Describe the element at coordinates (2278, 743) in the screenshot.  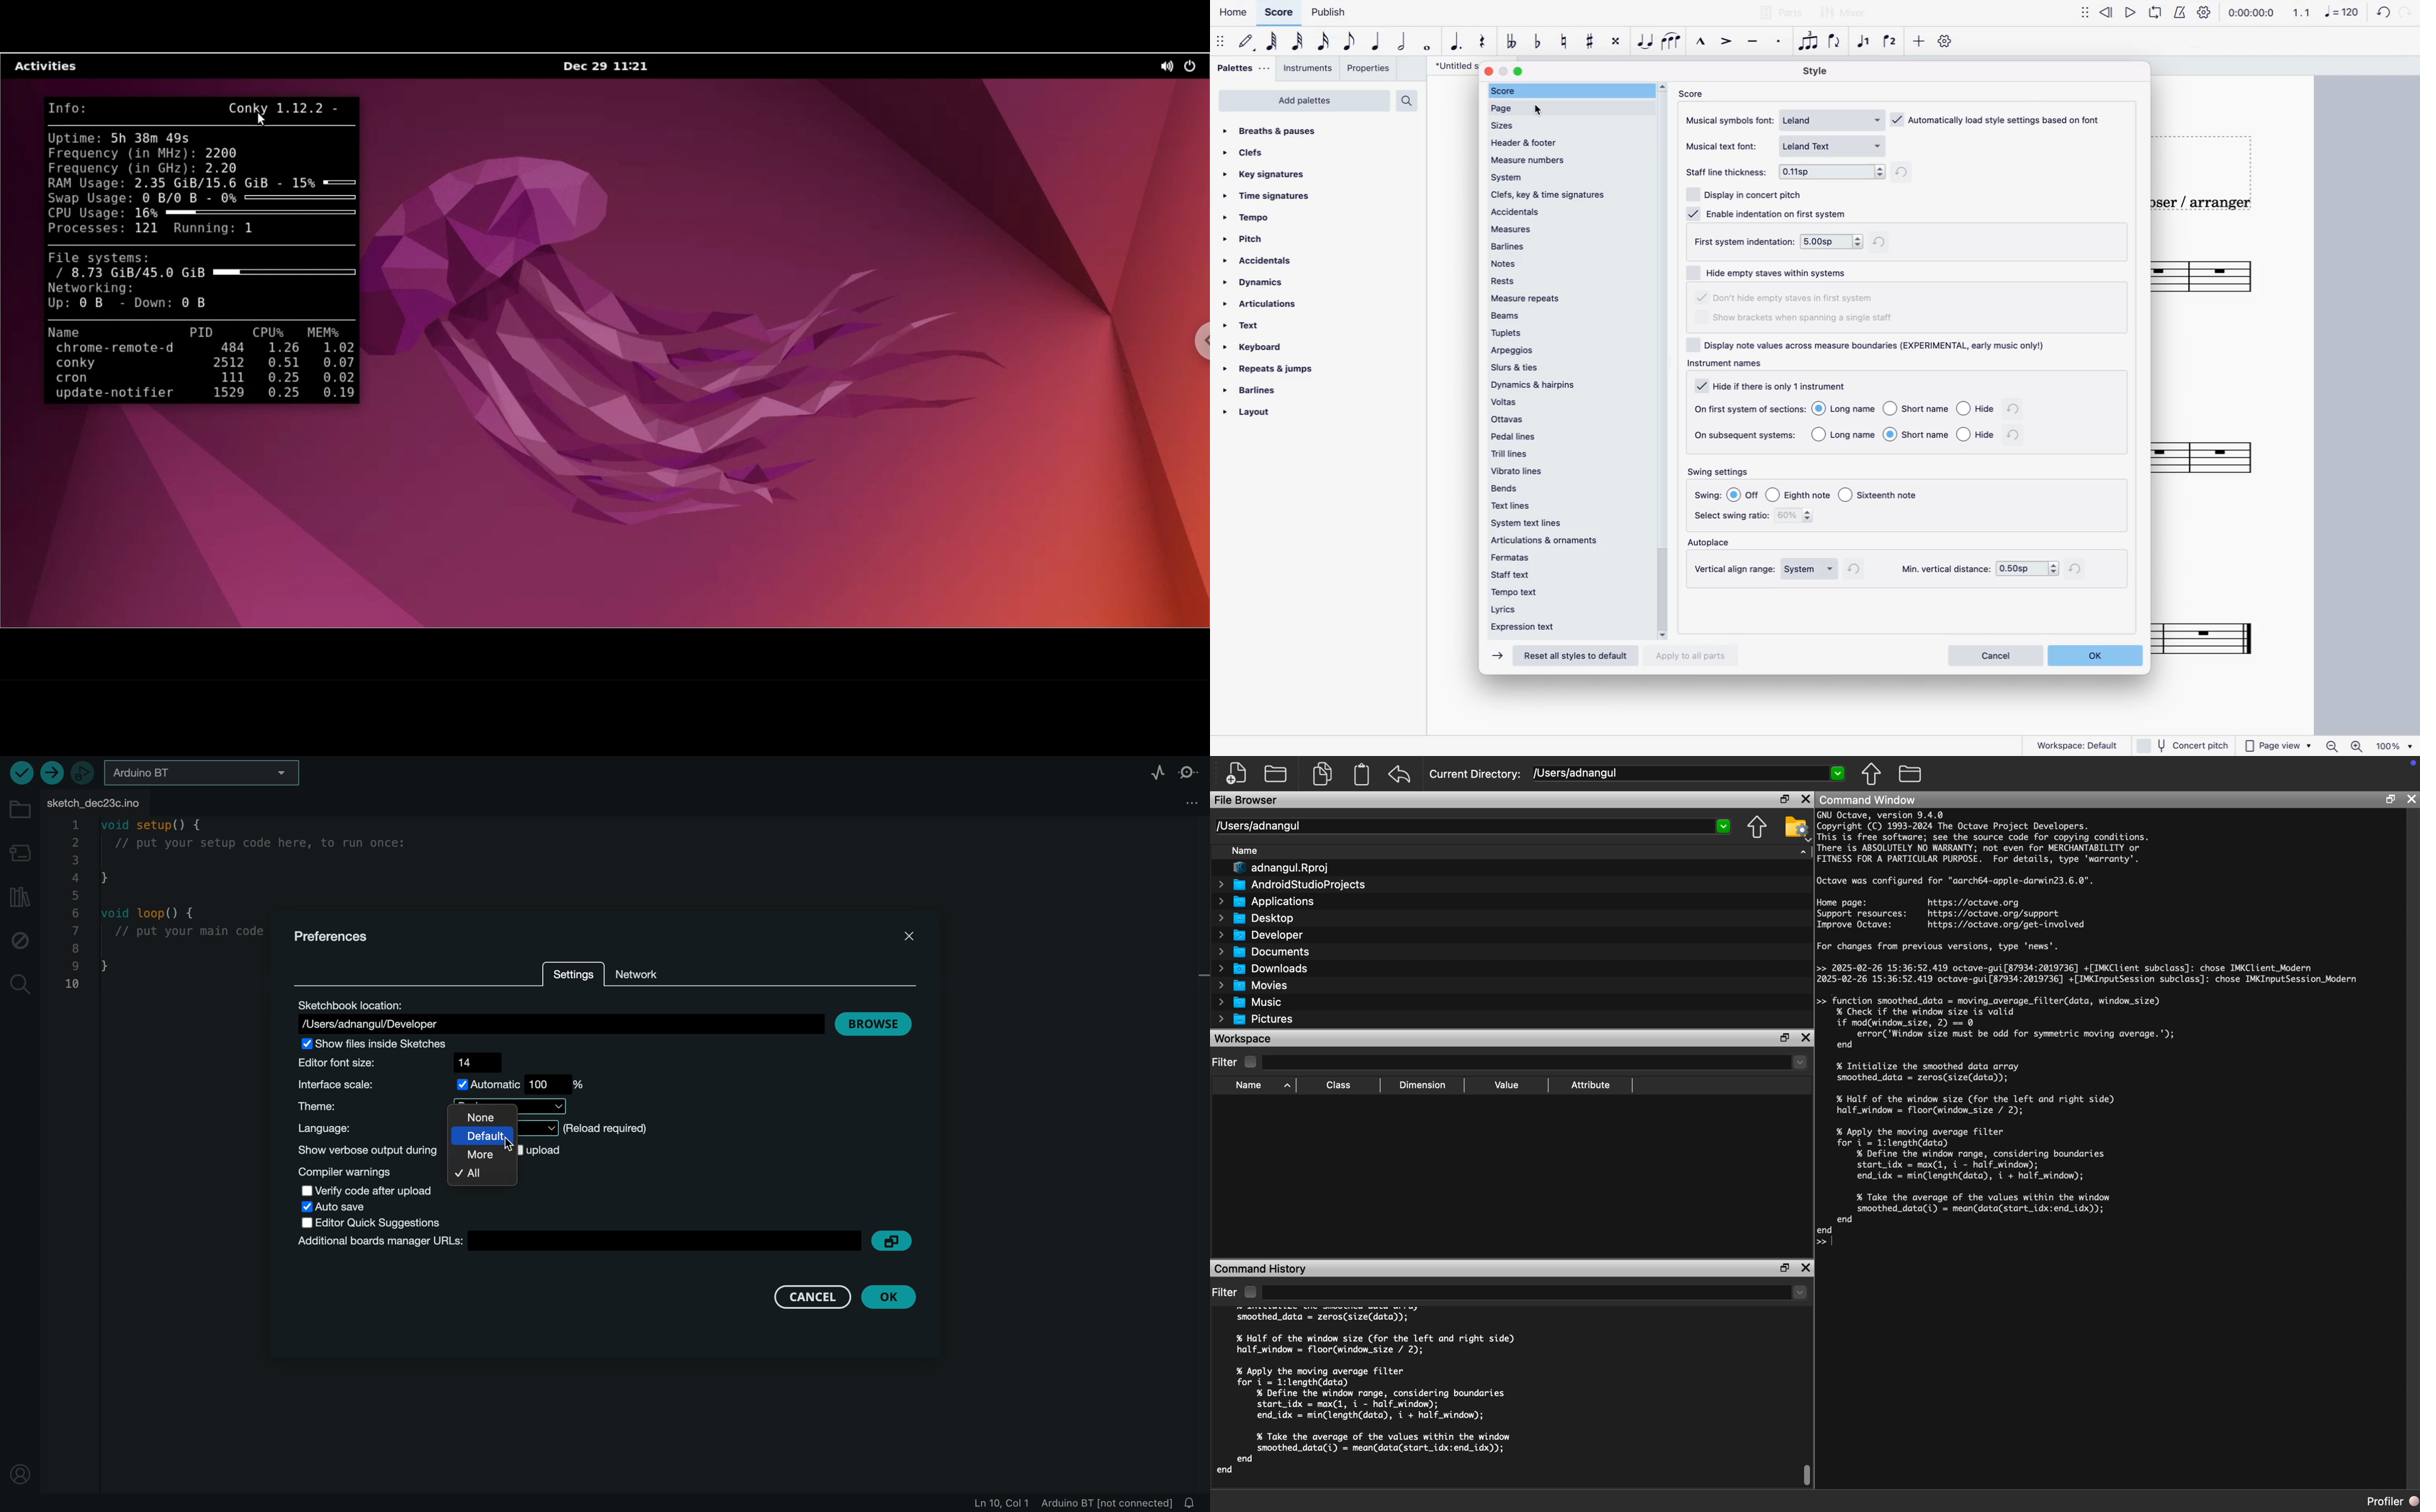
I see `page view` at that location.